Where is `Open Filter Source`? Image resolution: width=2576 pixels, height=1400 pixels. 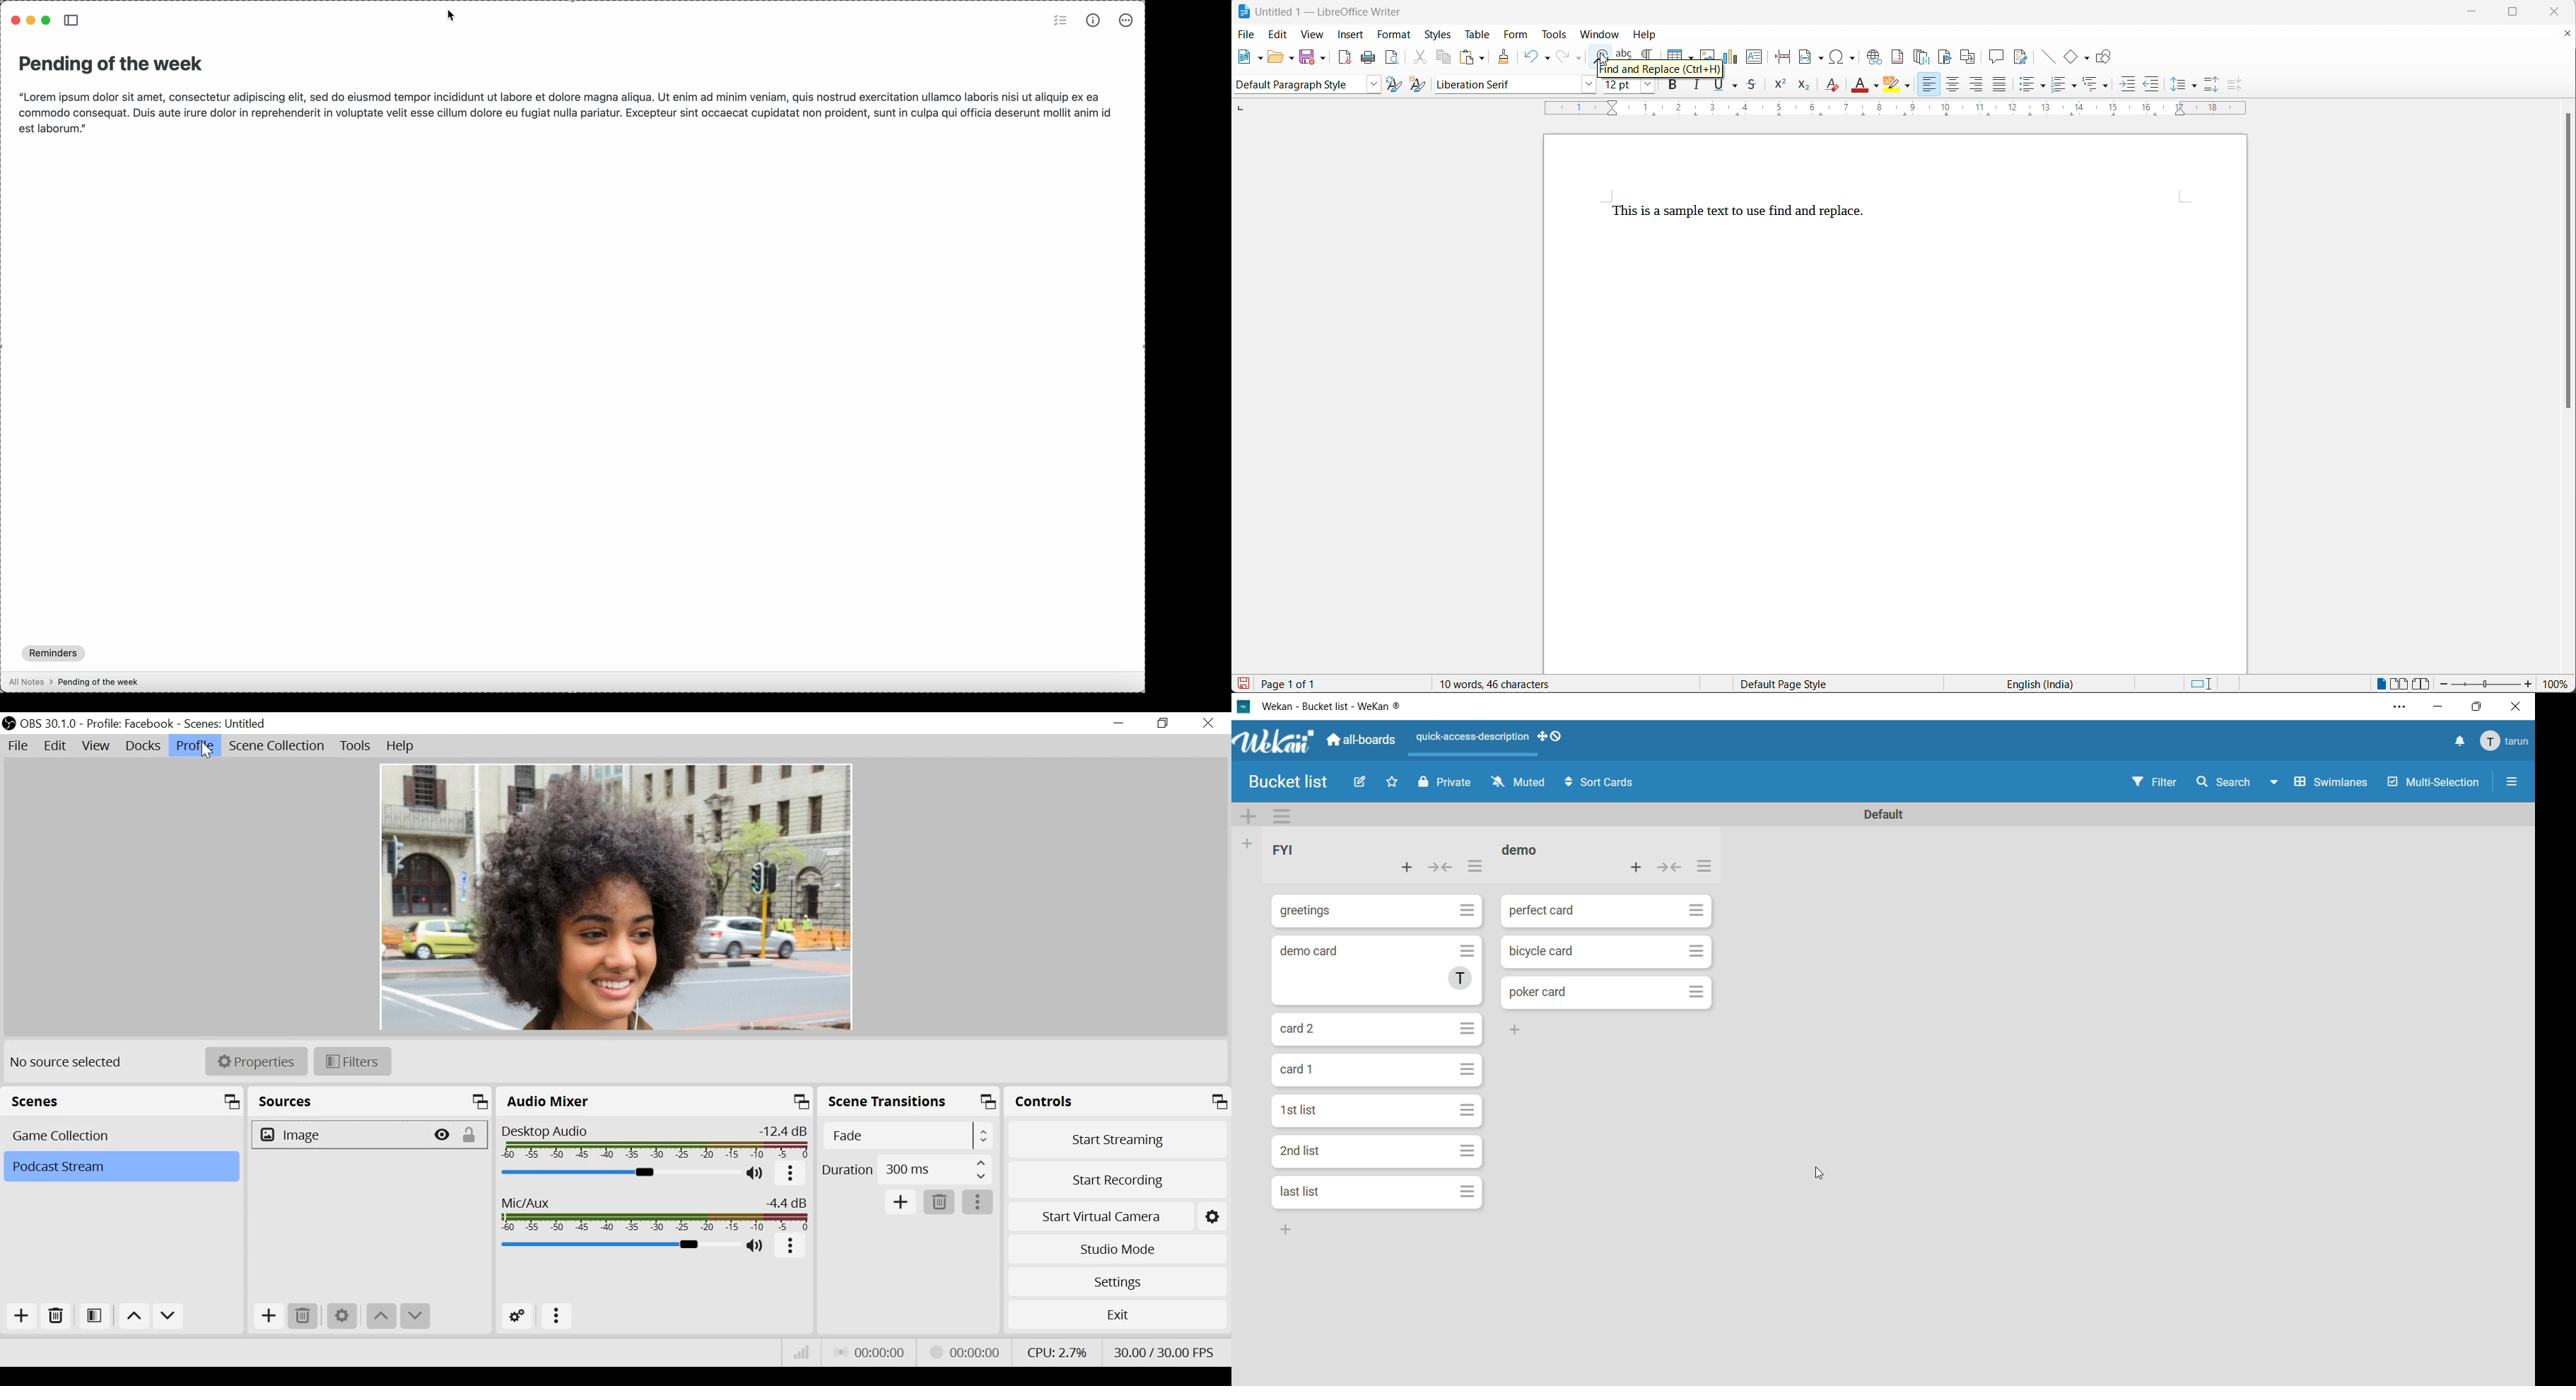
Open Filter Source is located at coordinates (97, 1315).